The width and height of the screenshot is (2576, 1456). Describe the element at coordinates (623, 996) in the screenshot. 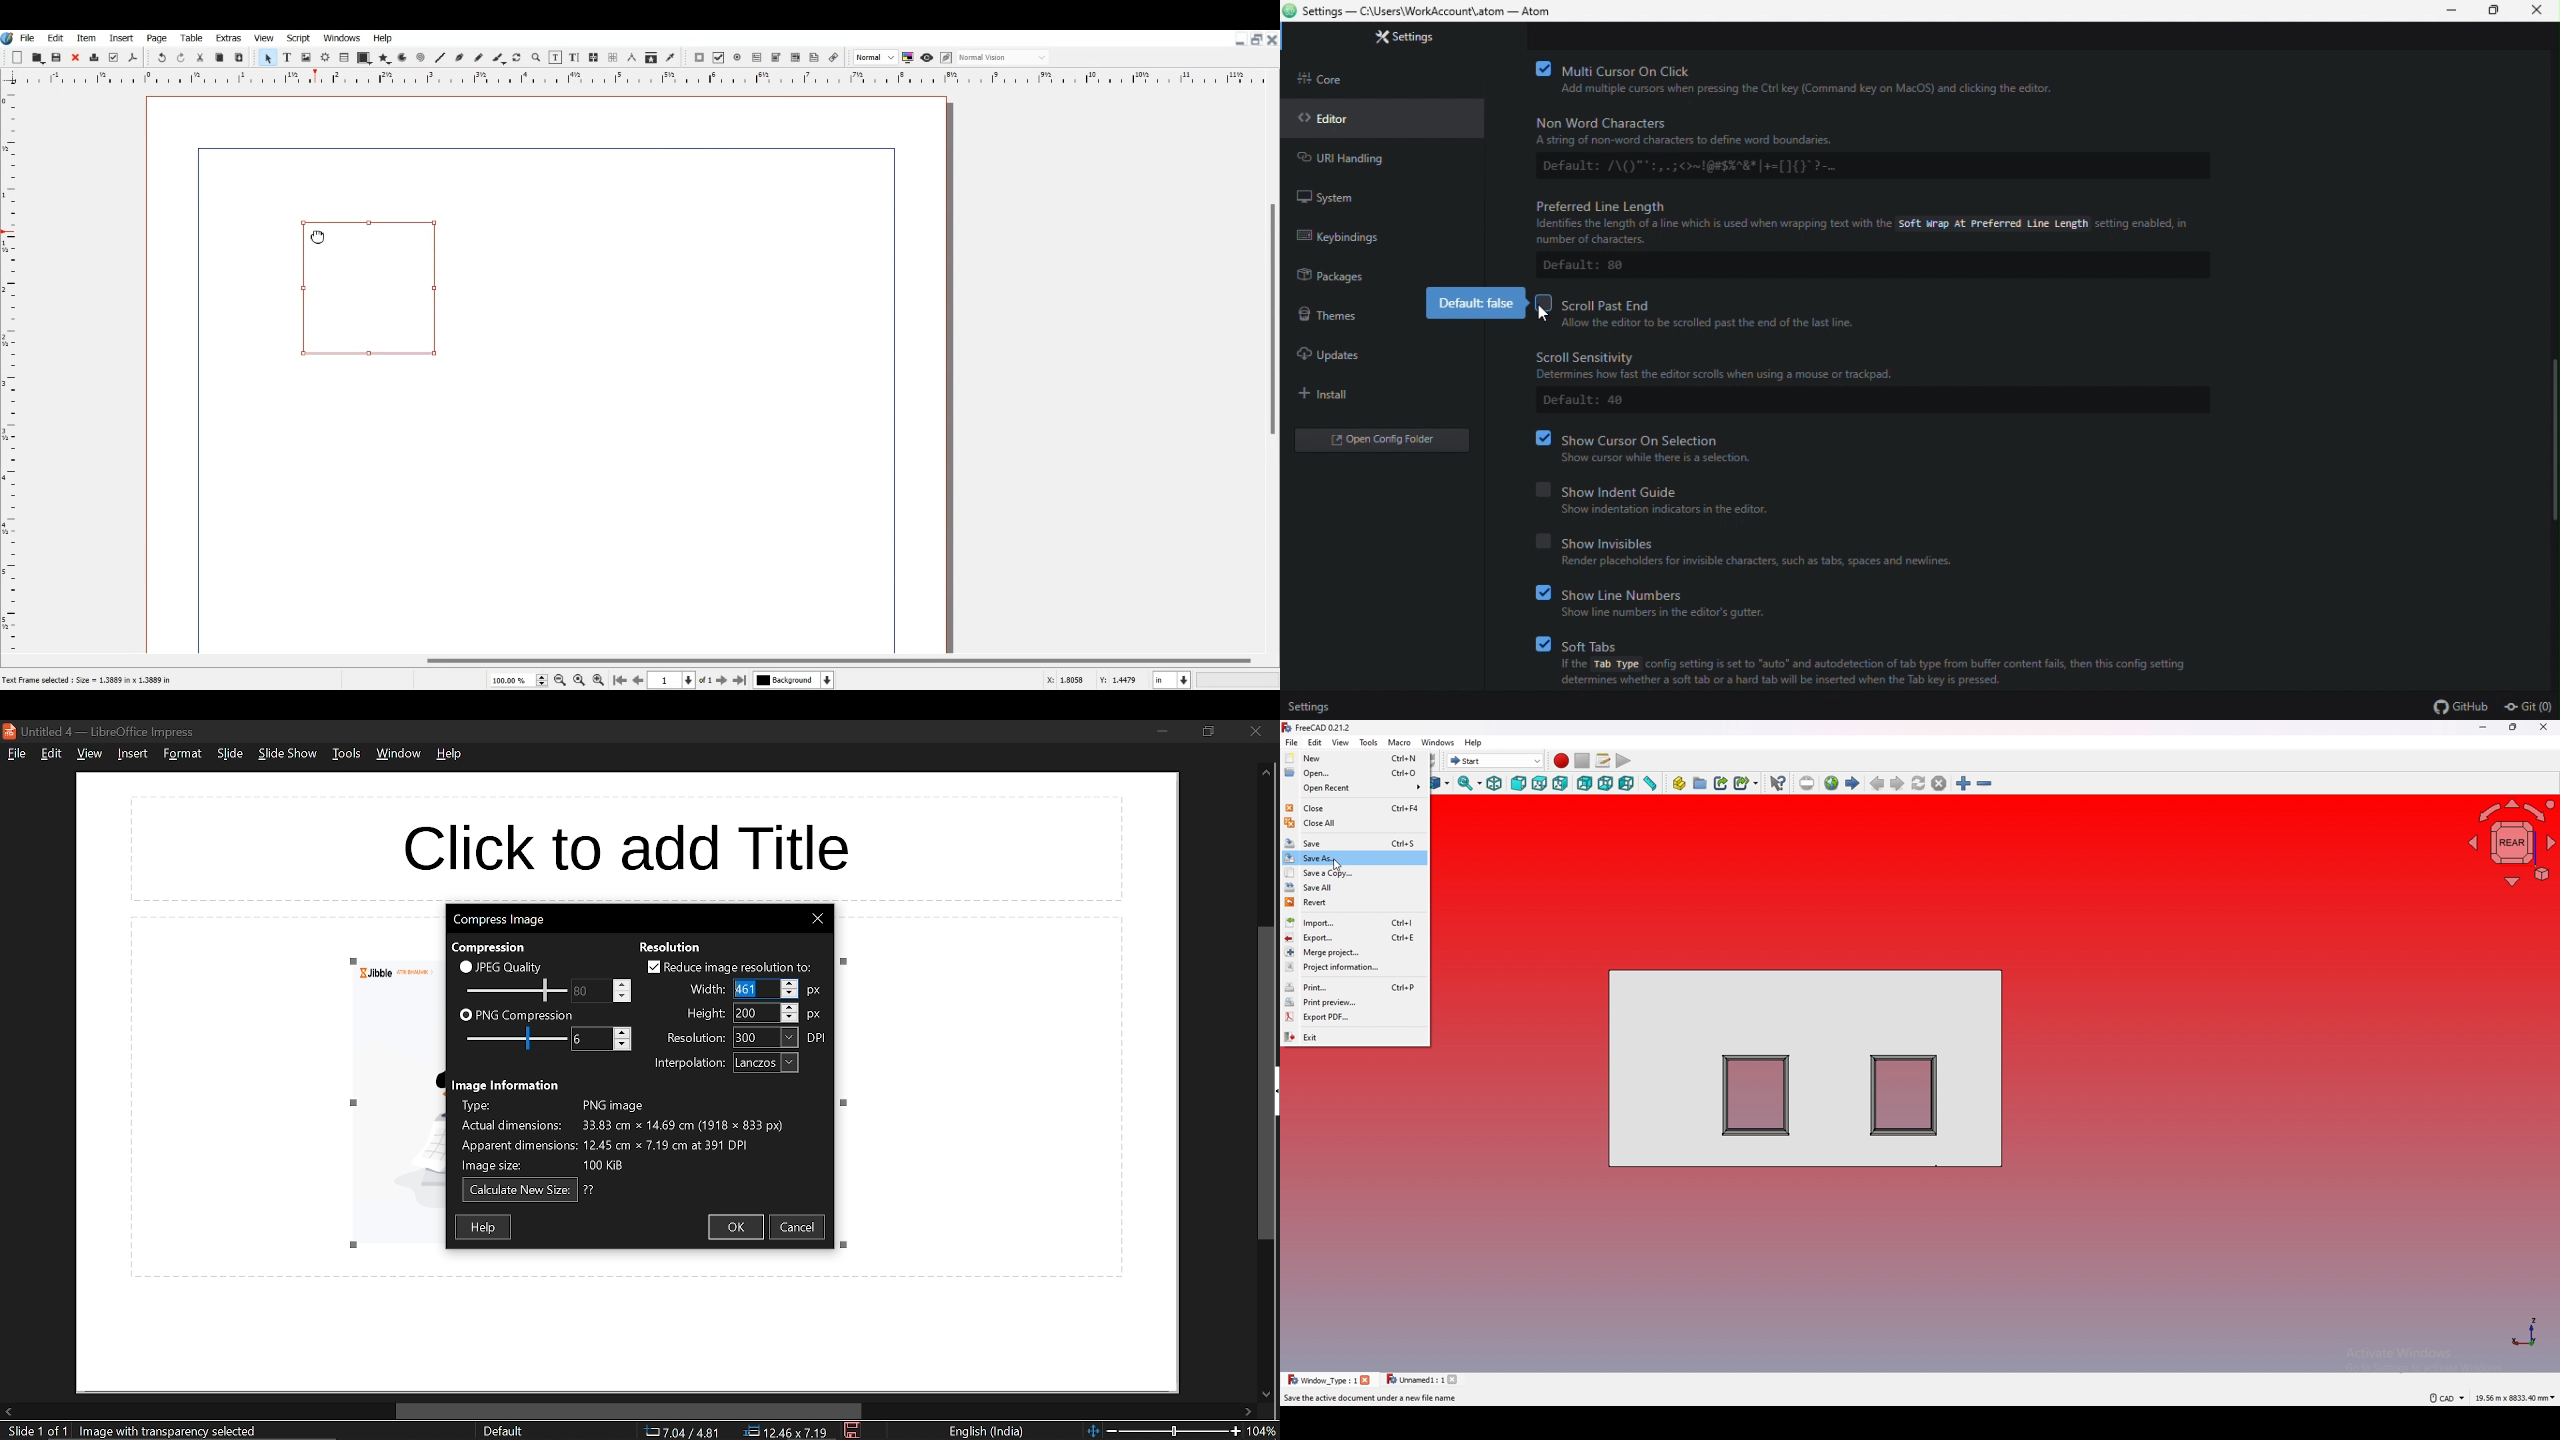

I see `Decrease ` at that location.